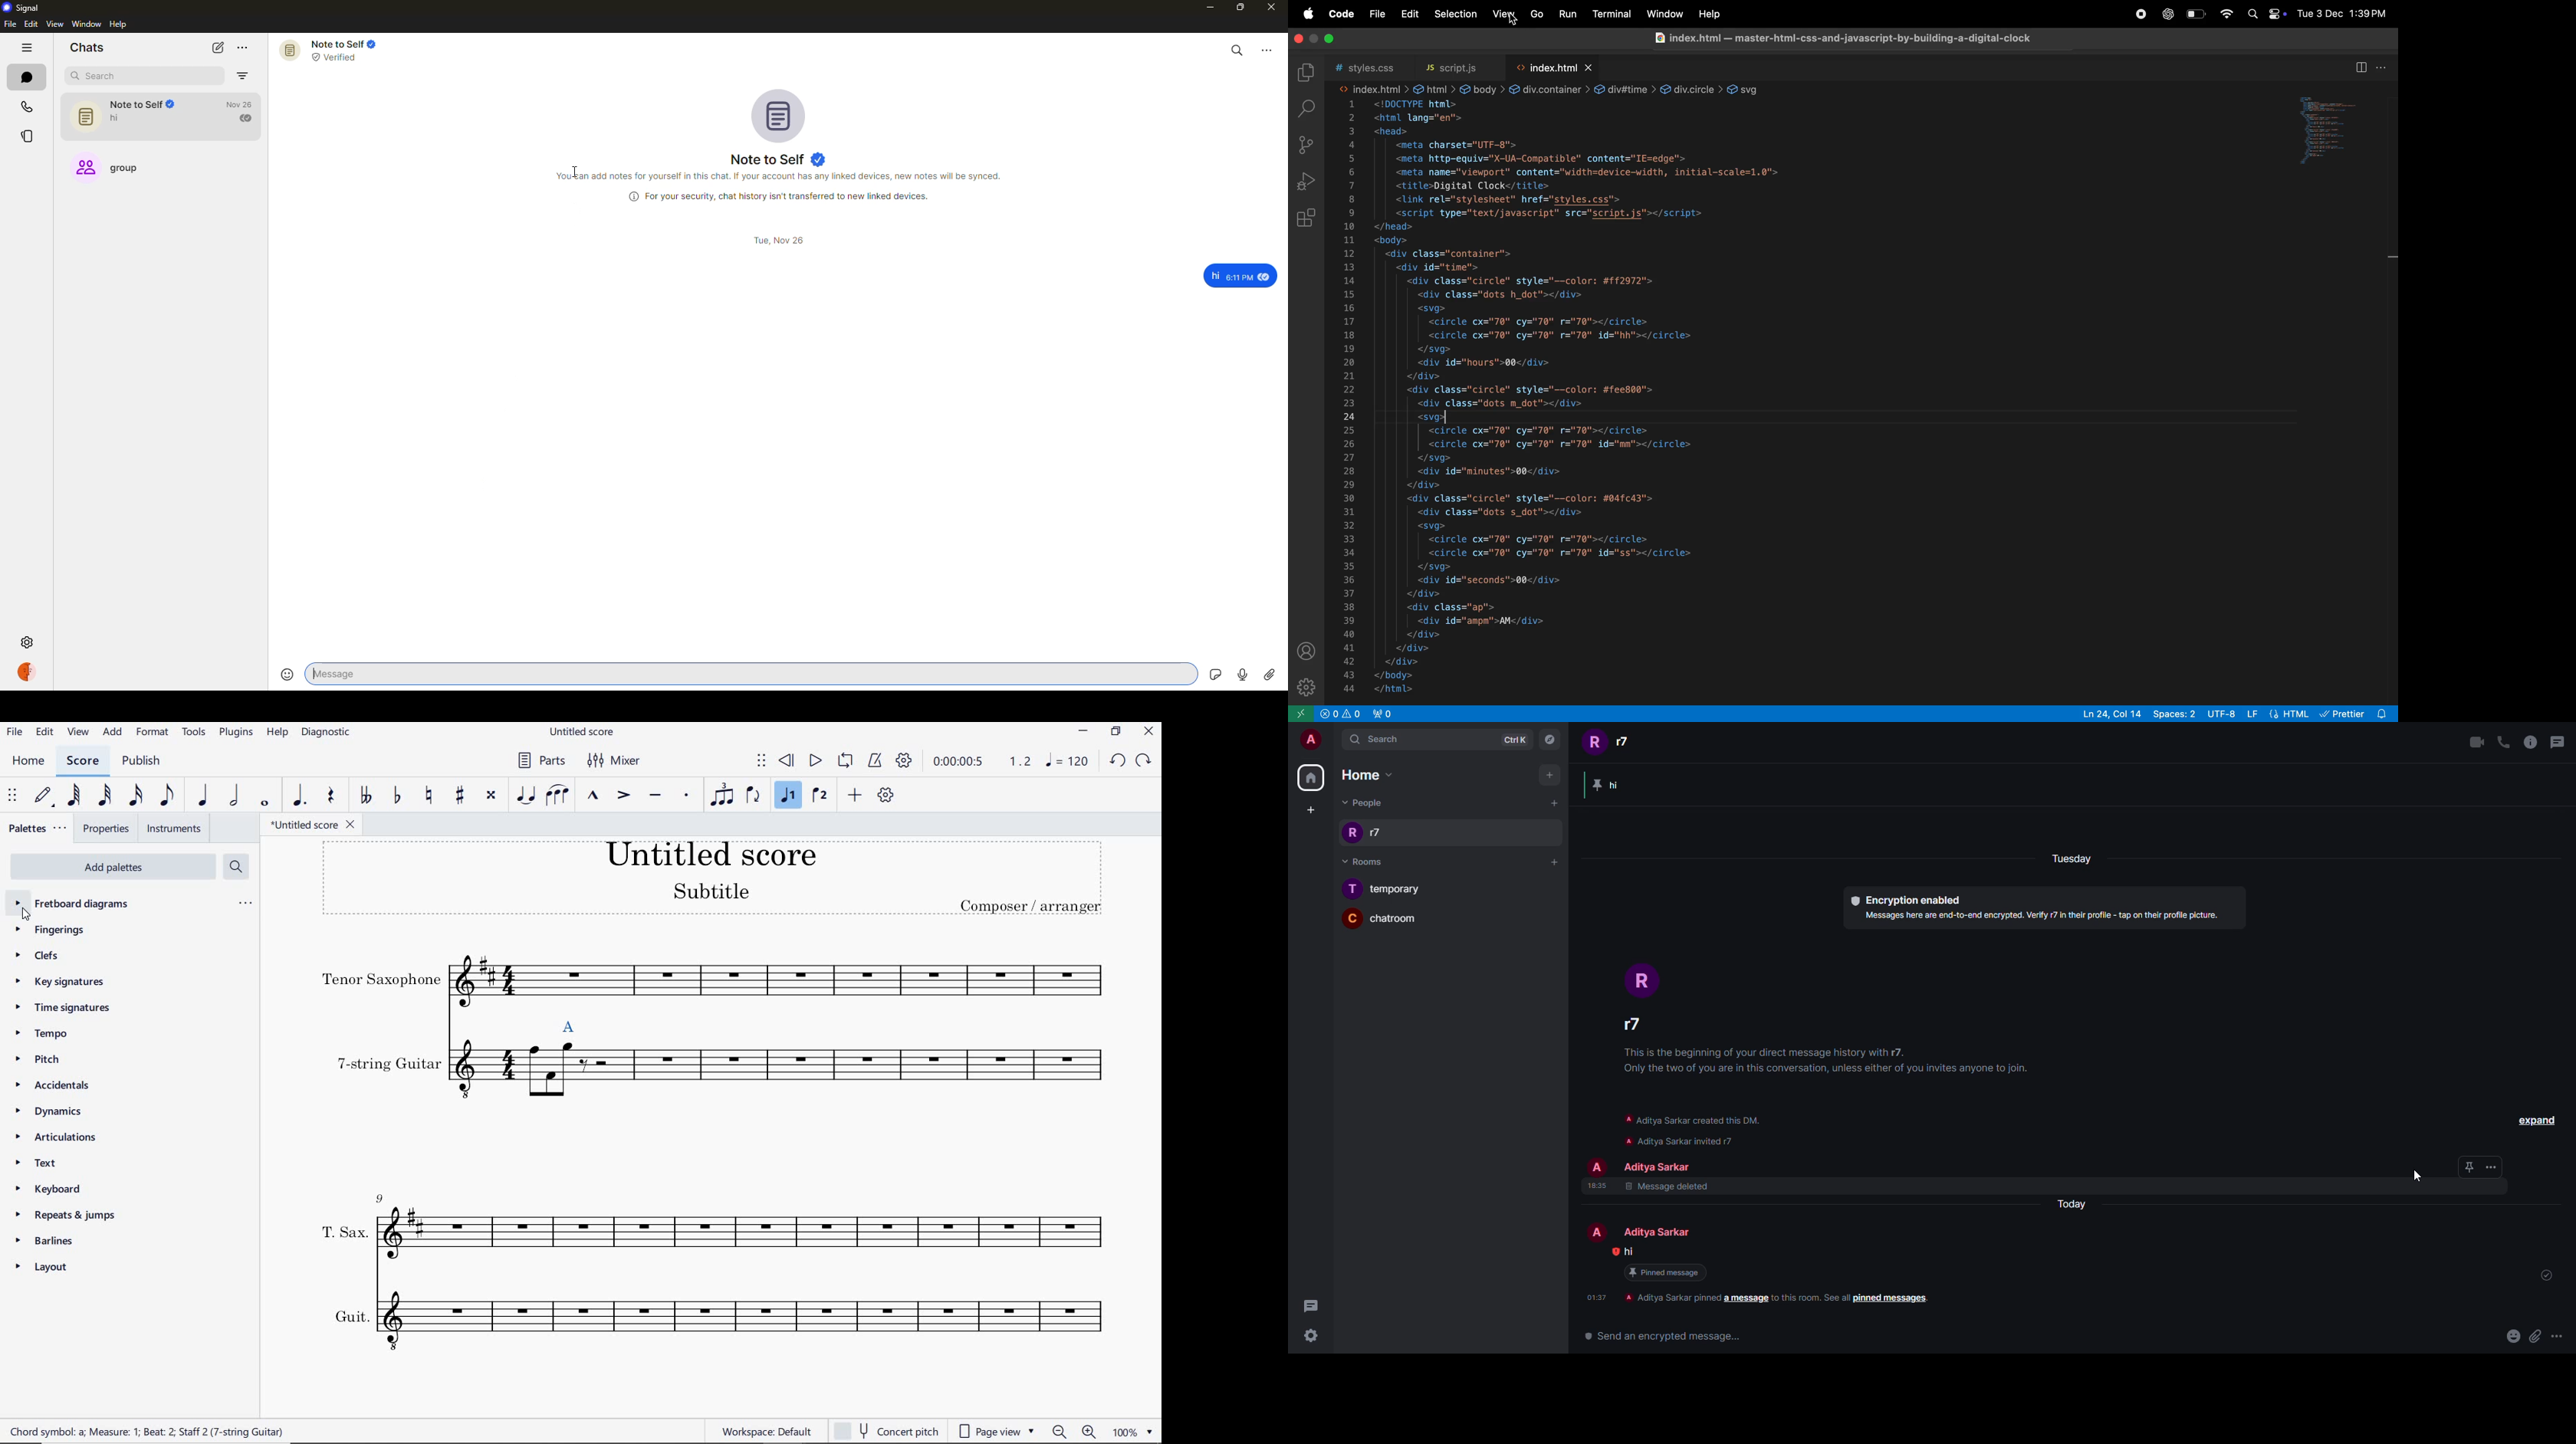  What do you see at coordinates (44, 797) in the screenshot?
I see `DEFAULT (STEP TIME)` at bounding box center [44, 797].